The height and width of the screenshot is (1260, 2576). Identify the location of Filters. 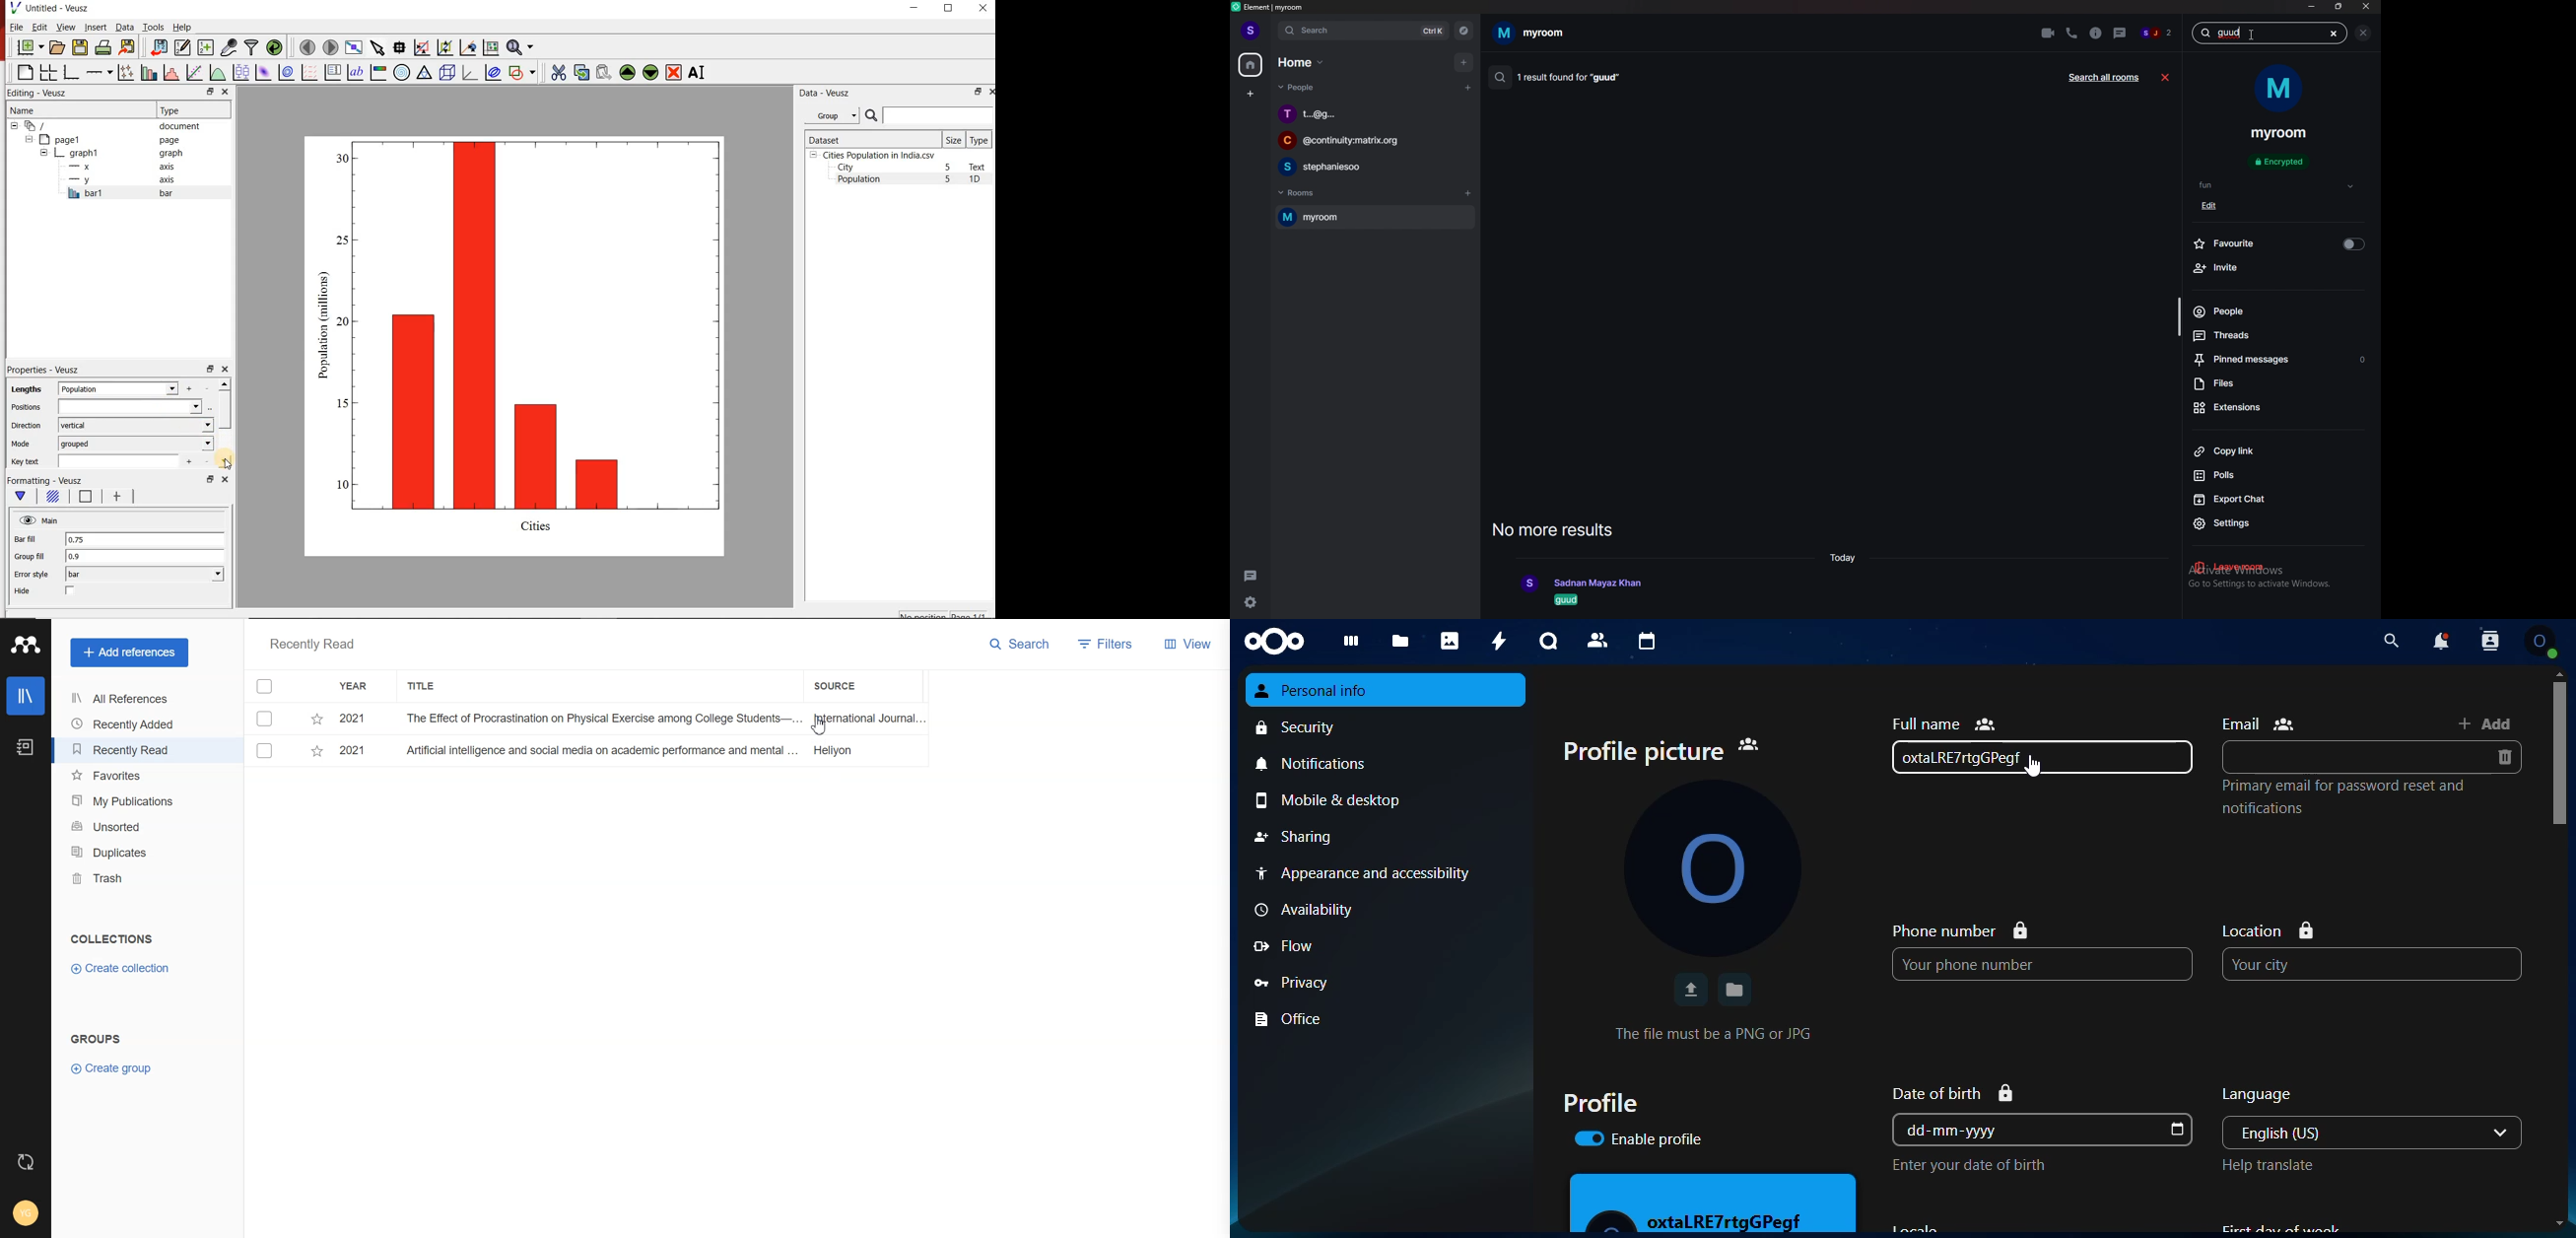
(1106, 643).